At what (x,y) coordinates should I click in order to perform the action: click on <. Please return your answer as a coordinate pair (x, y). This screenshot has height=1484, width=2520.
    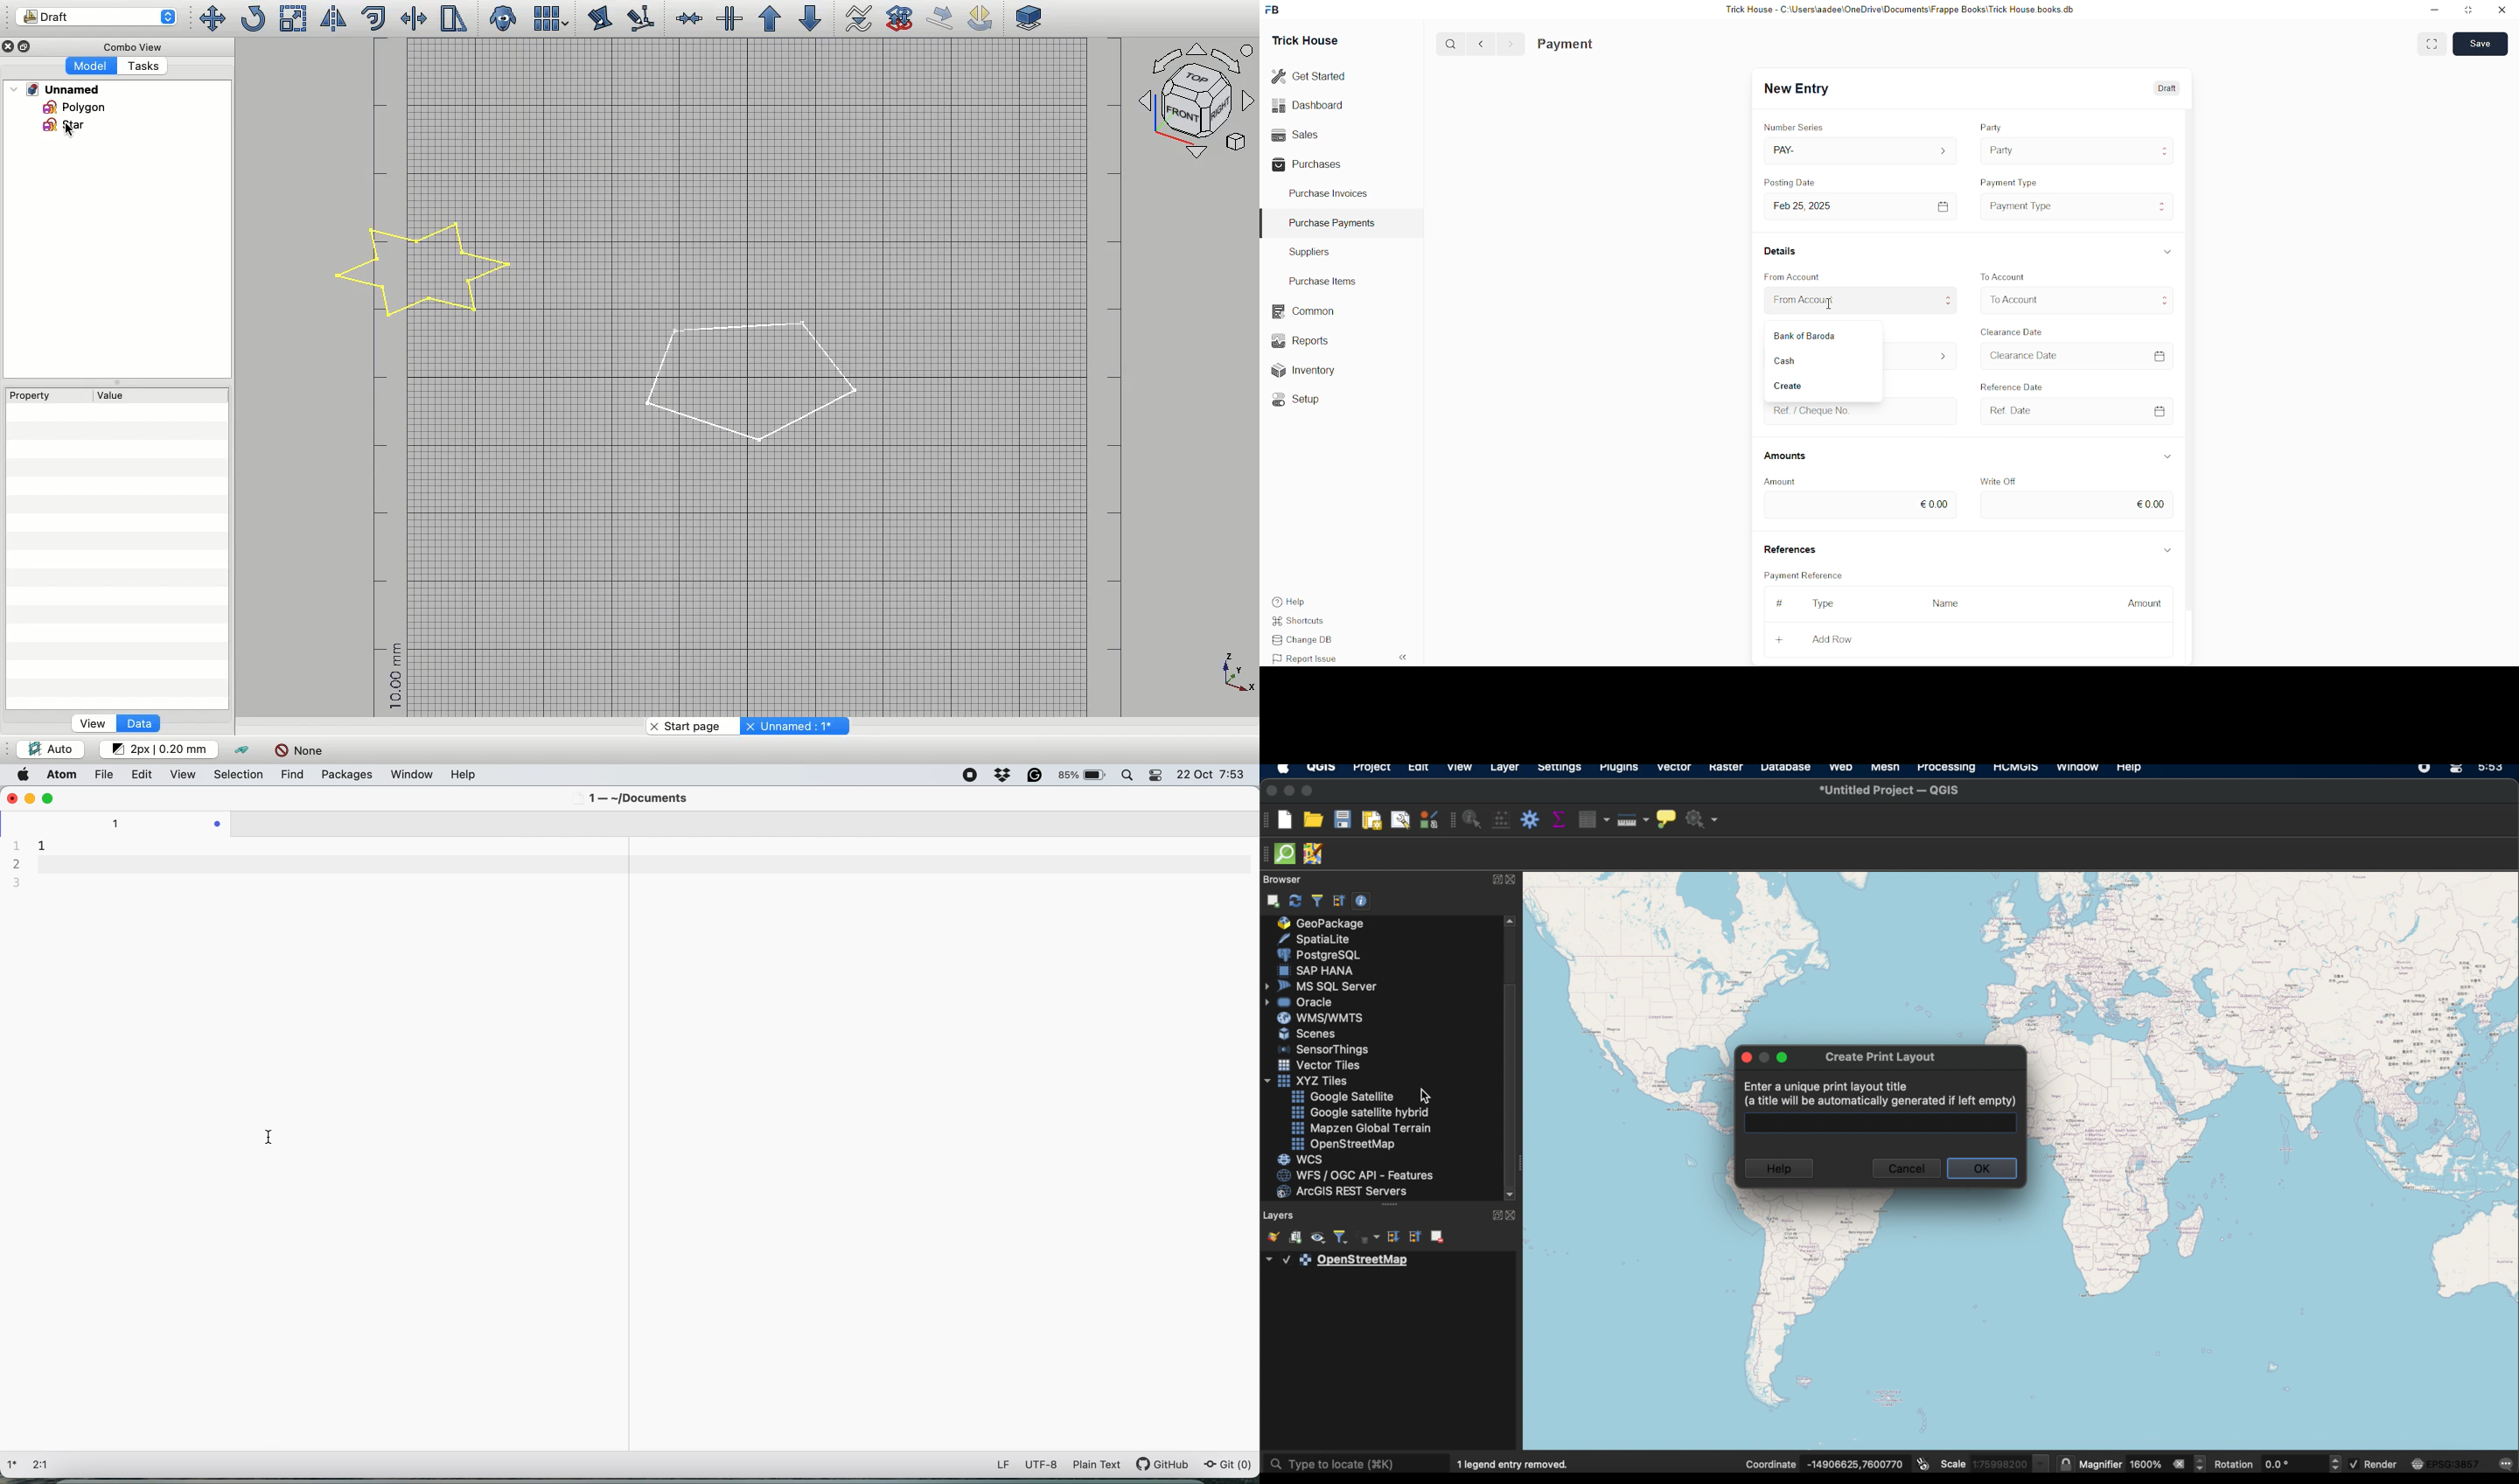
    Looking at the image, I should click on (1478, 43).